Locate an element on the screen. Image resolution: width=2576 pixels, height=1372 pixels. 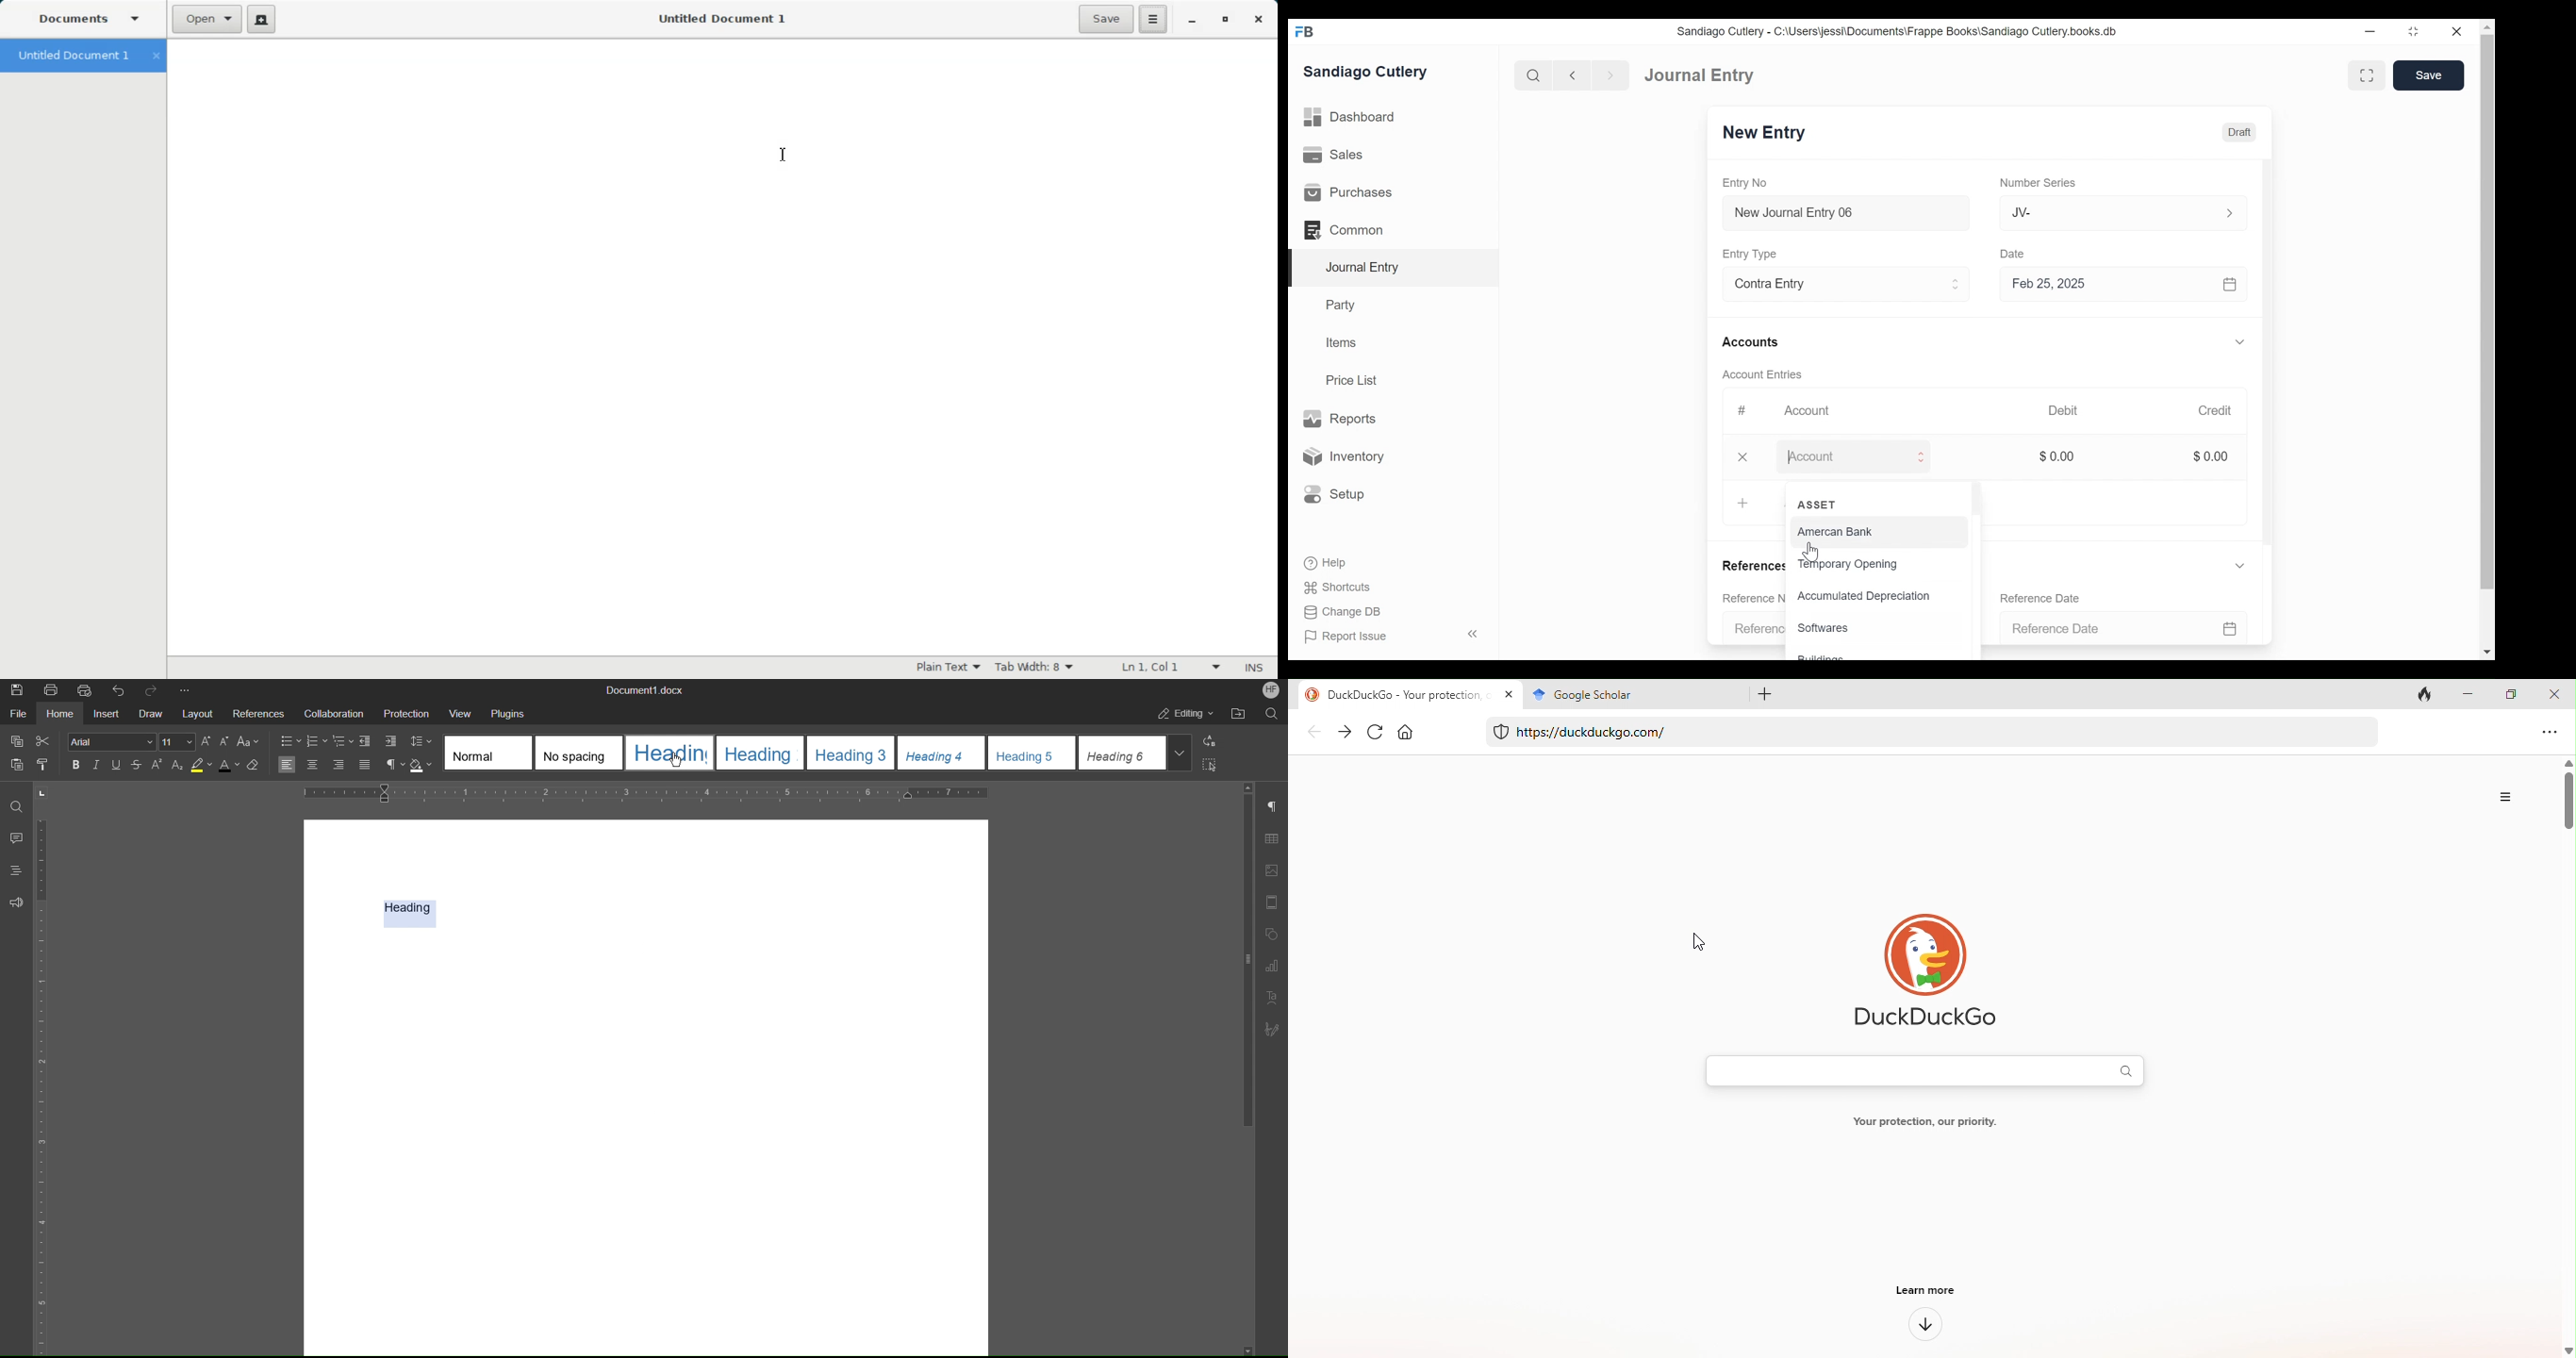
Date is located at coordinates (2018, 252).